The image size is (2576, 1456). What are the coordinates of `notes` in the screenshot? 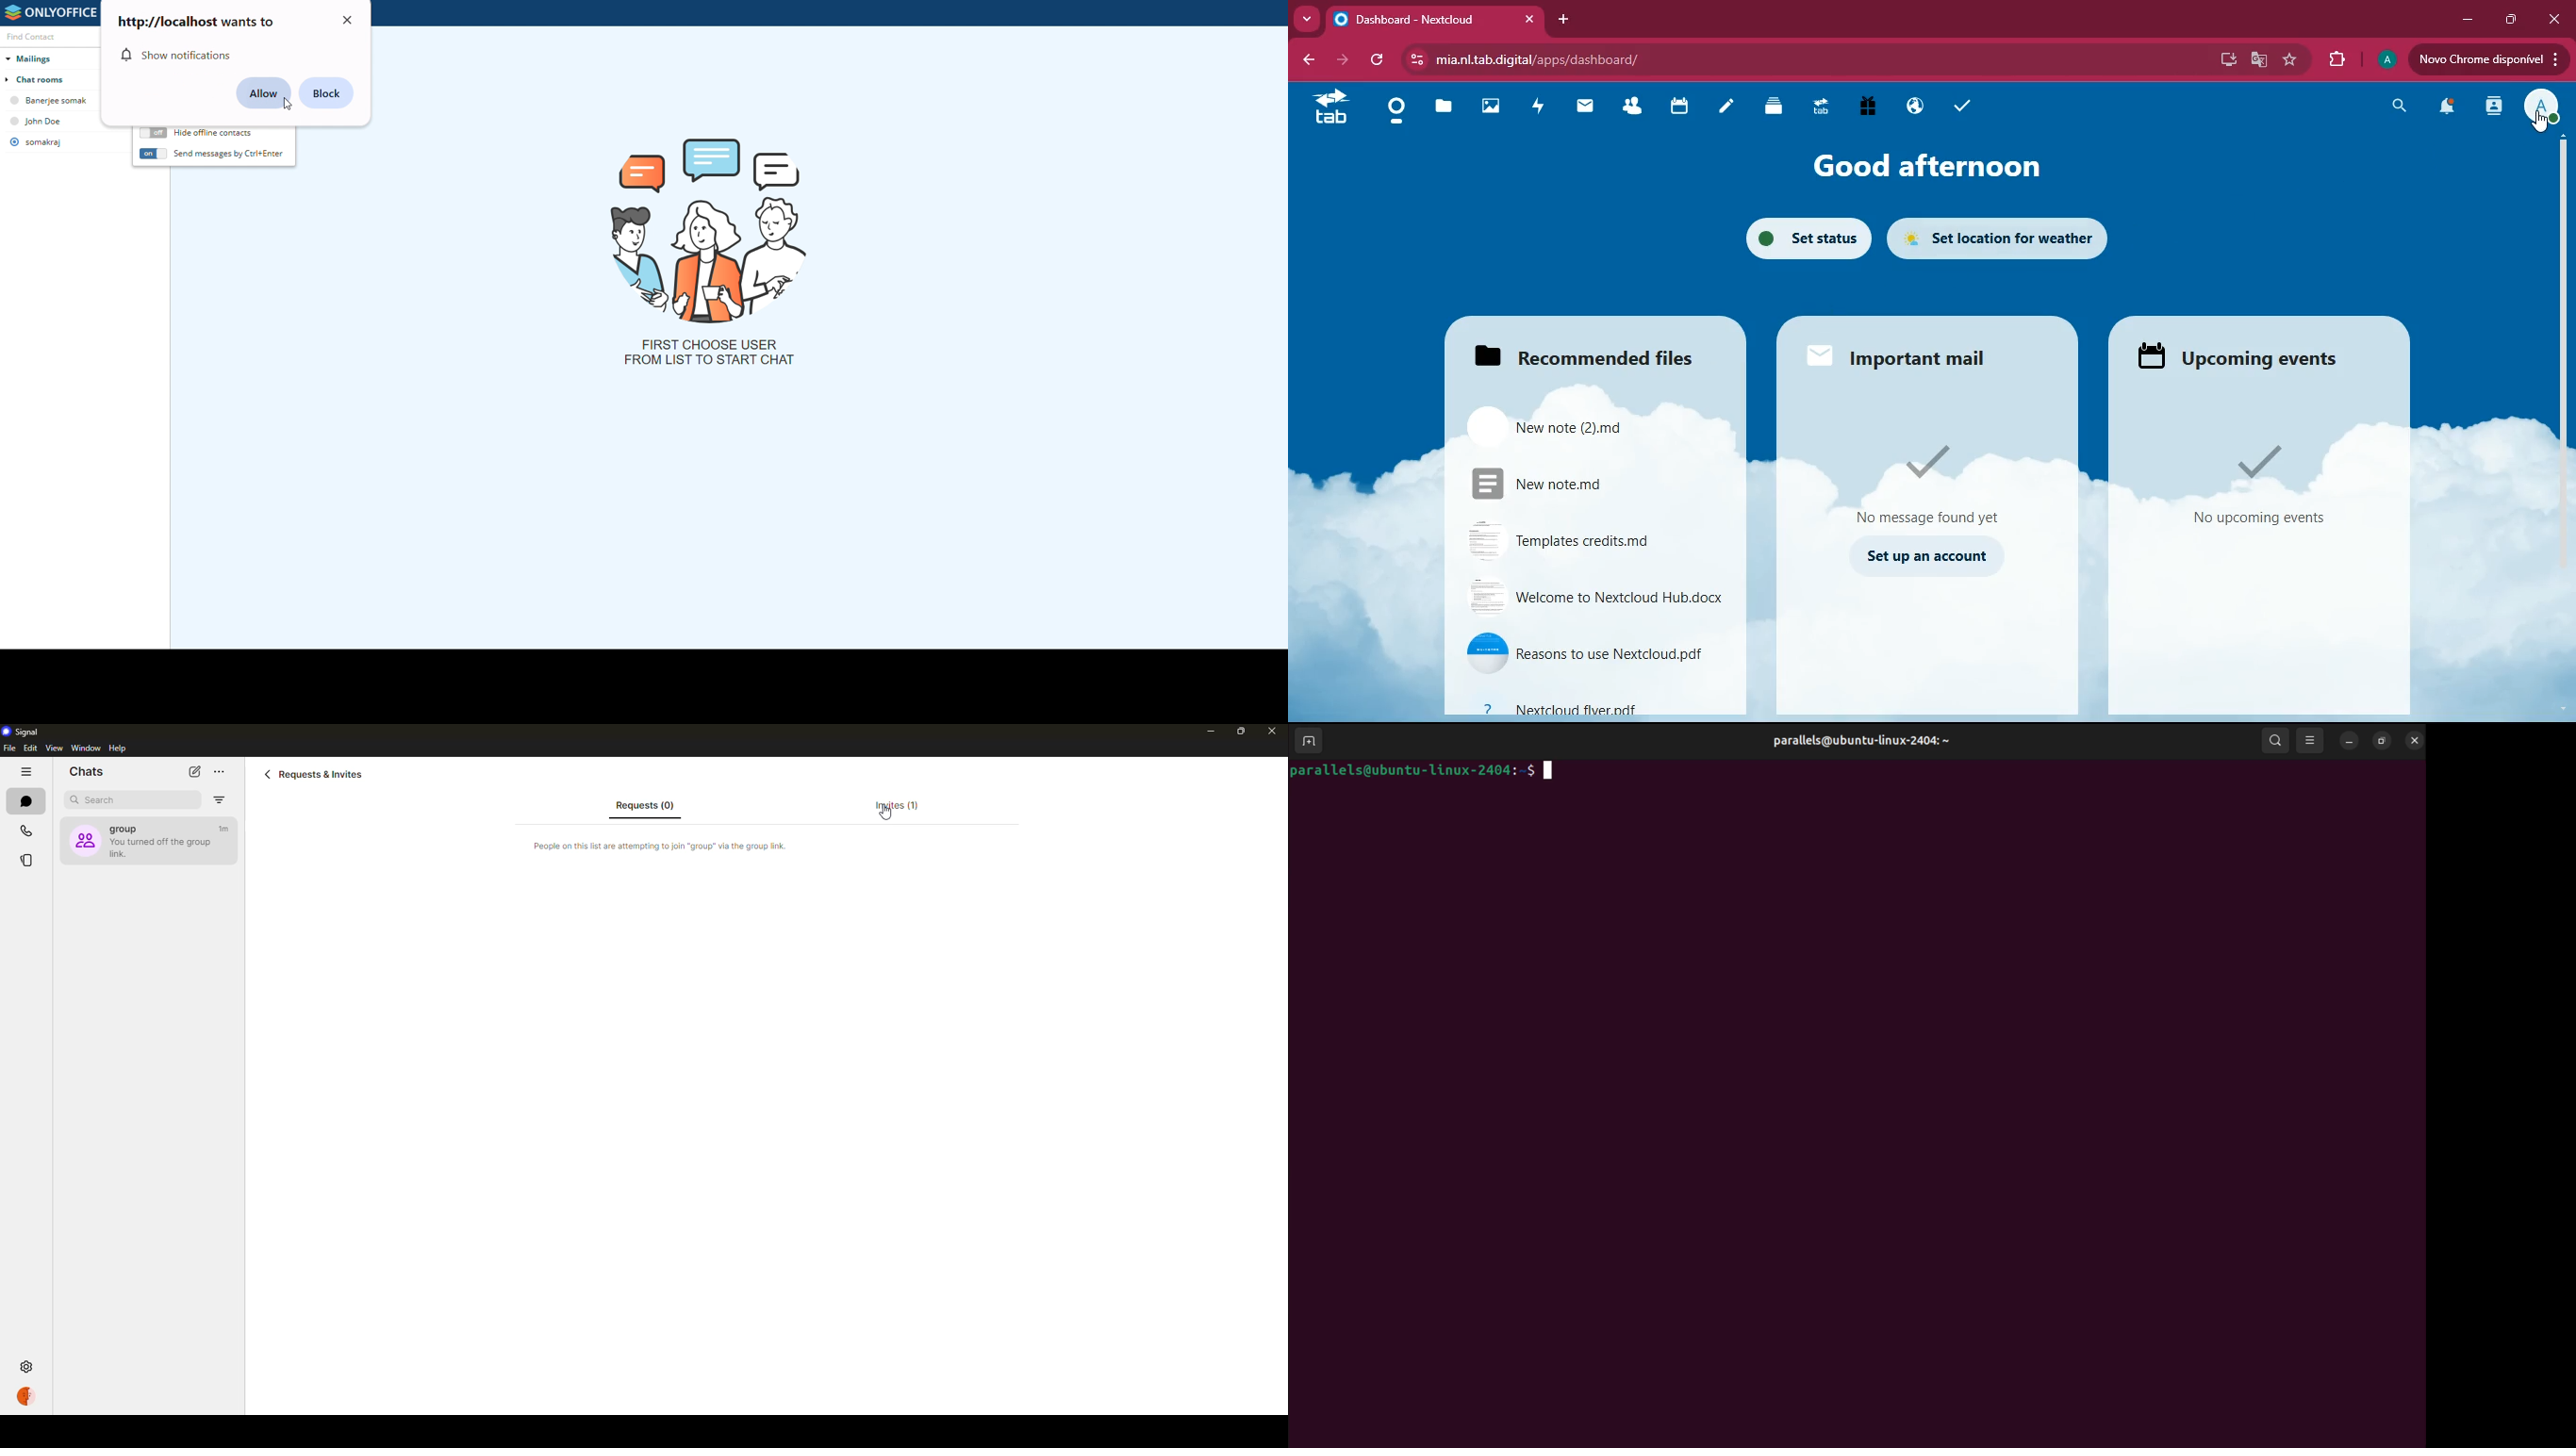 It's located at (1721, 108).